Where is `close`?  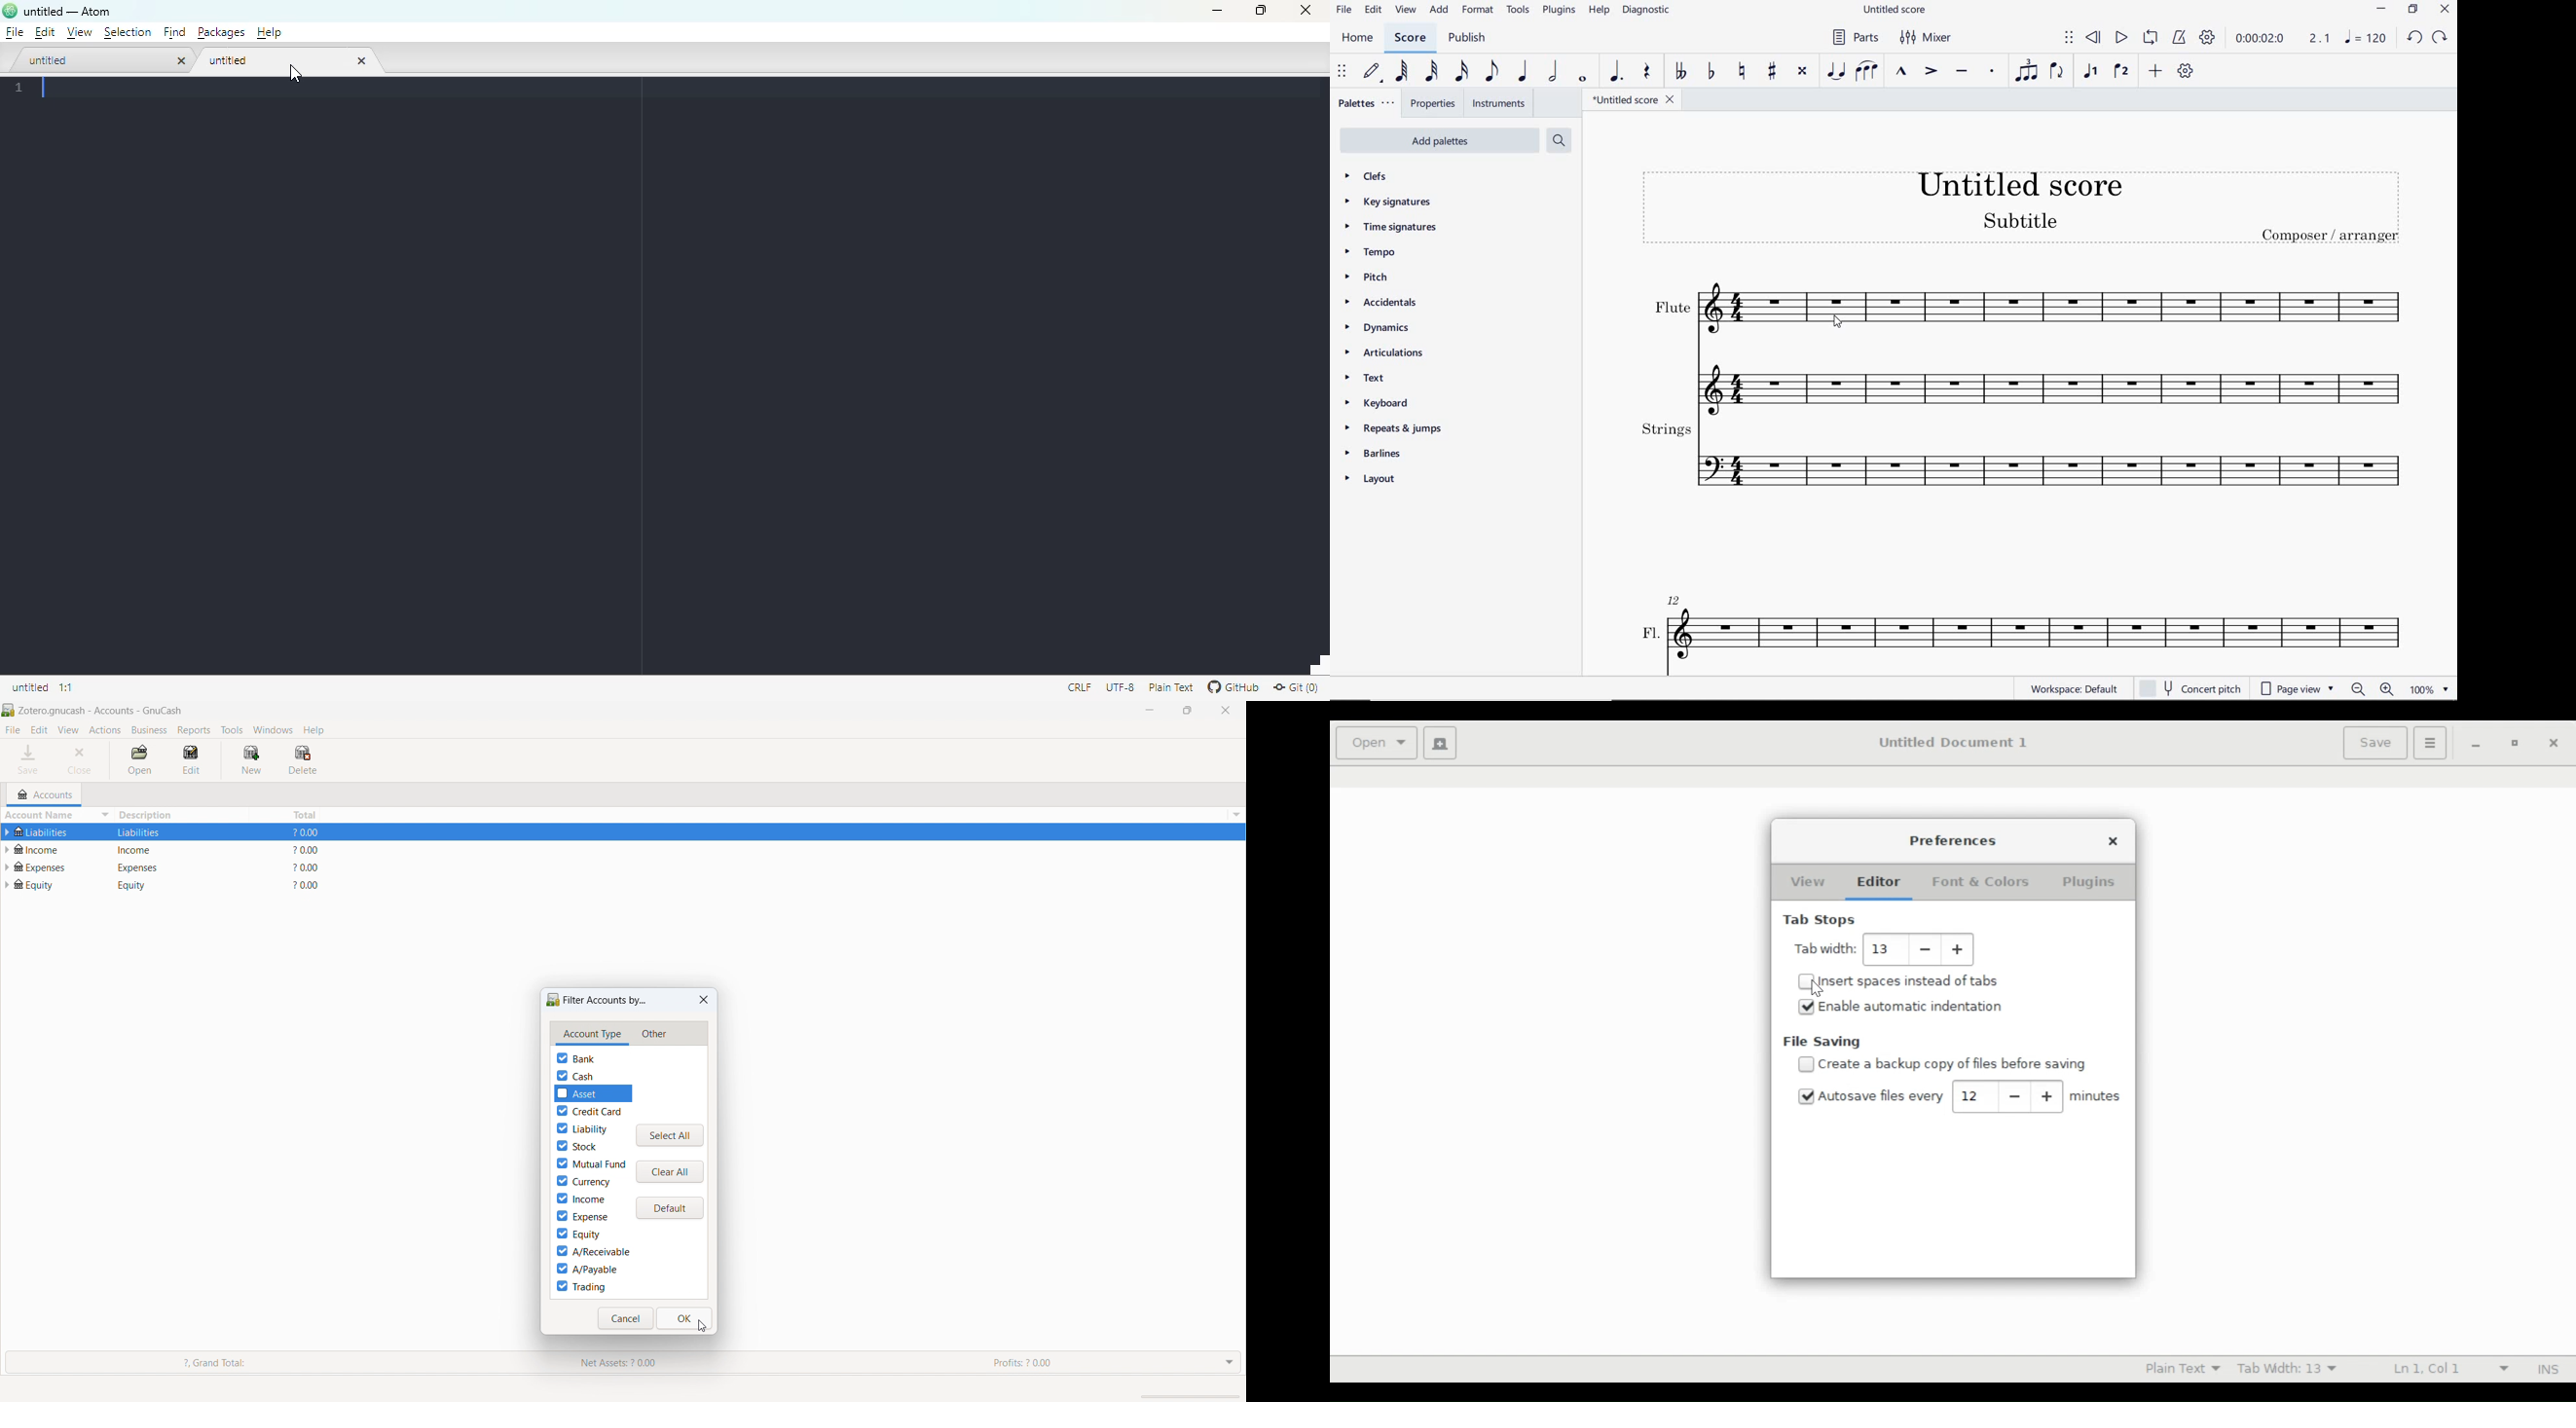
close is located at coordinates (2445, 10).